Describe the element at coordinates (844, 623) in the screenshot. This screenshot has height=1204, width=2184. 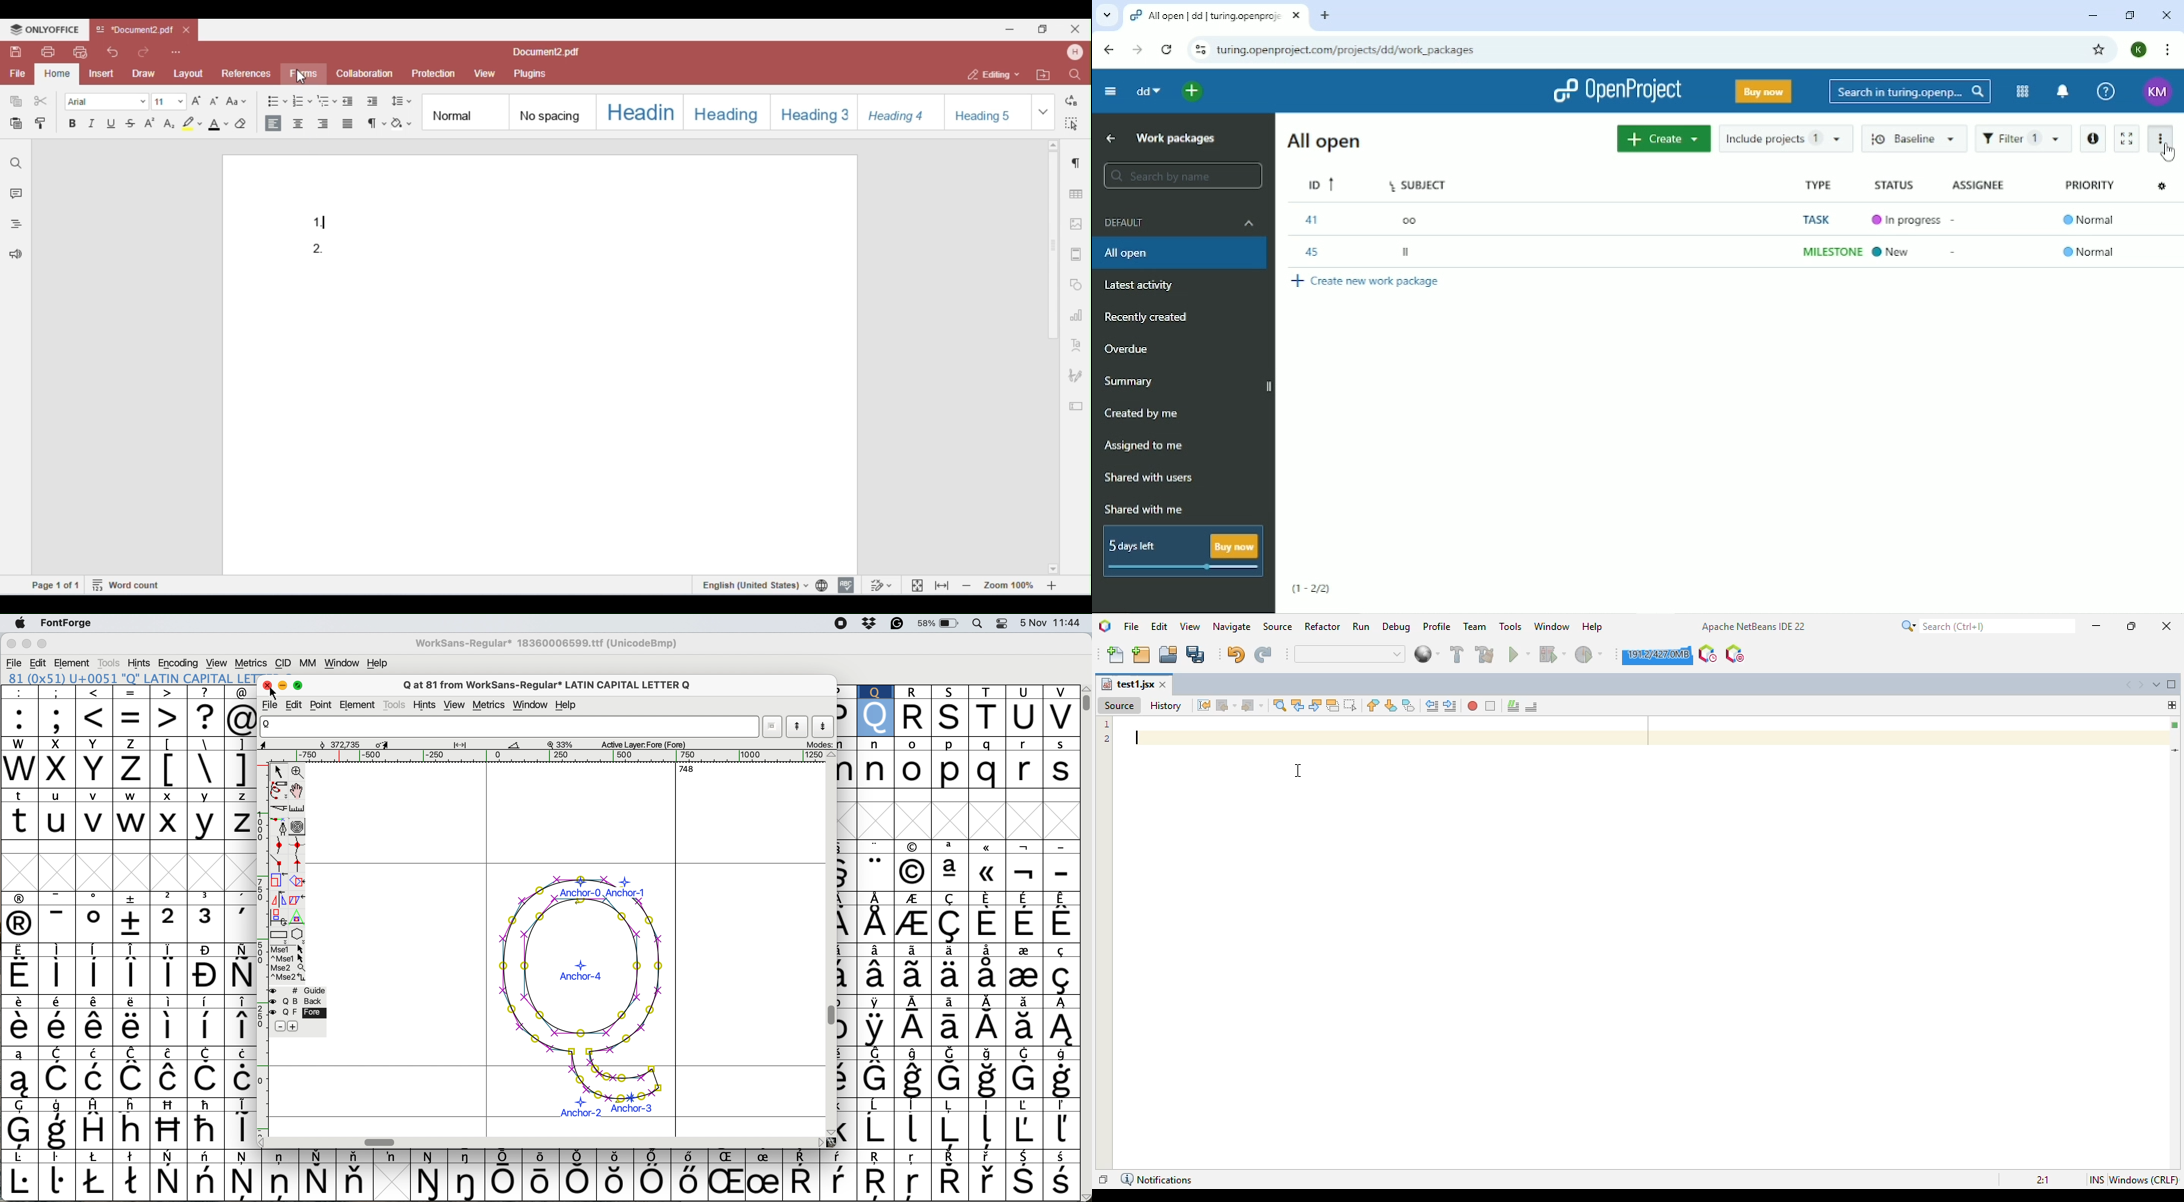
I see `screen recorder` at that location.